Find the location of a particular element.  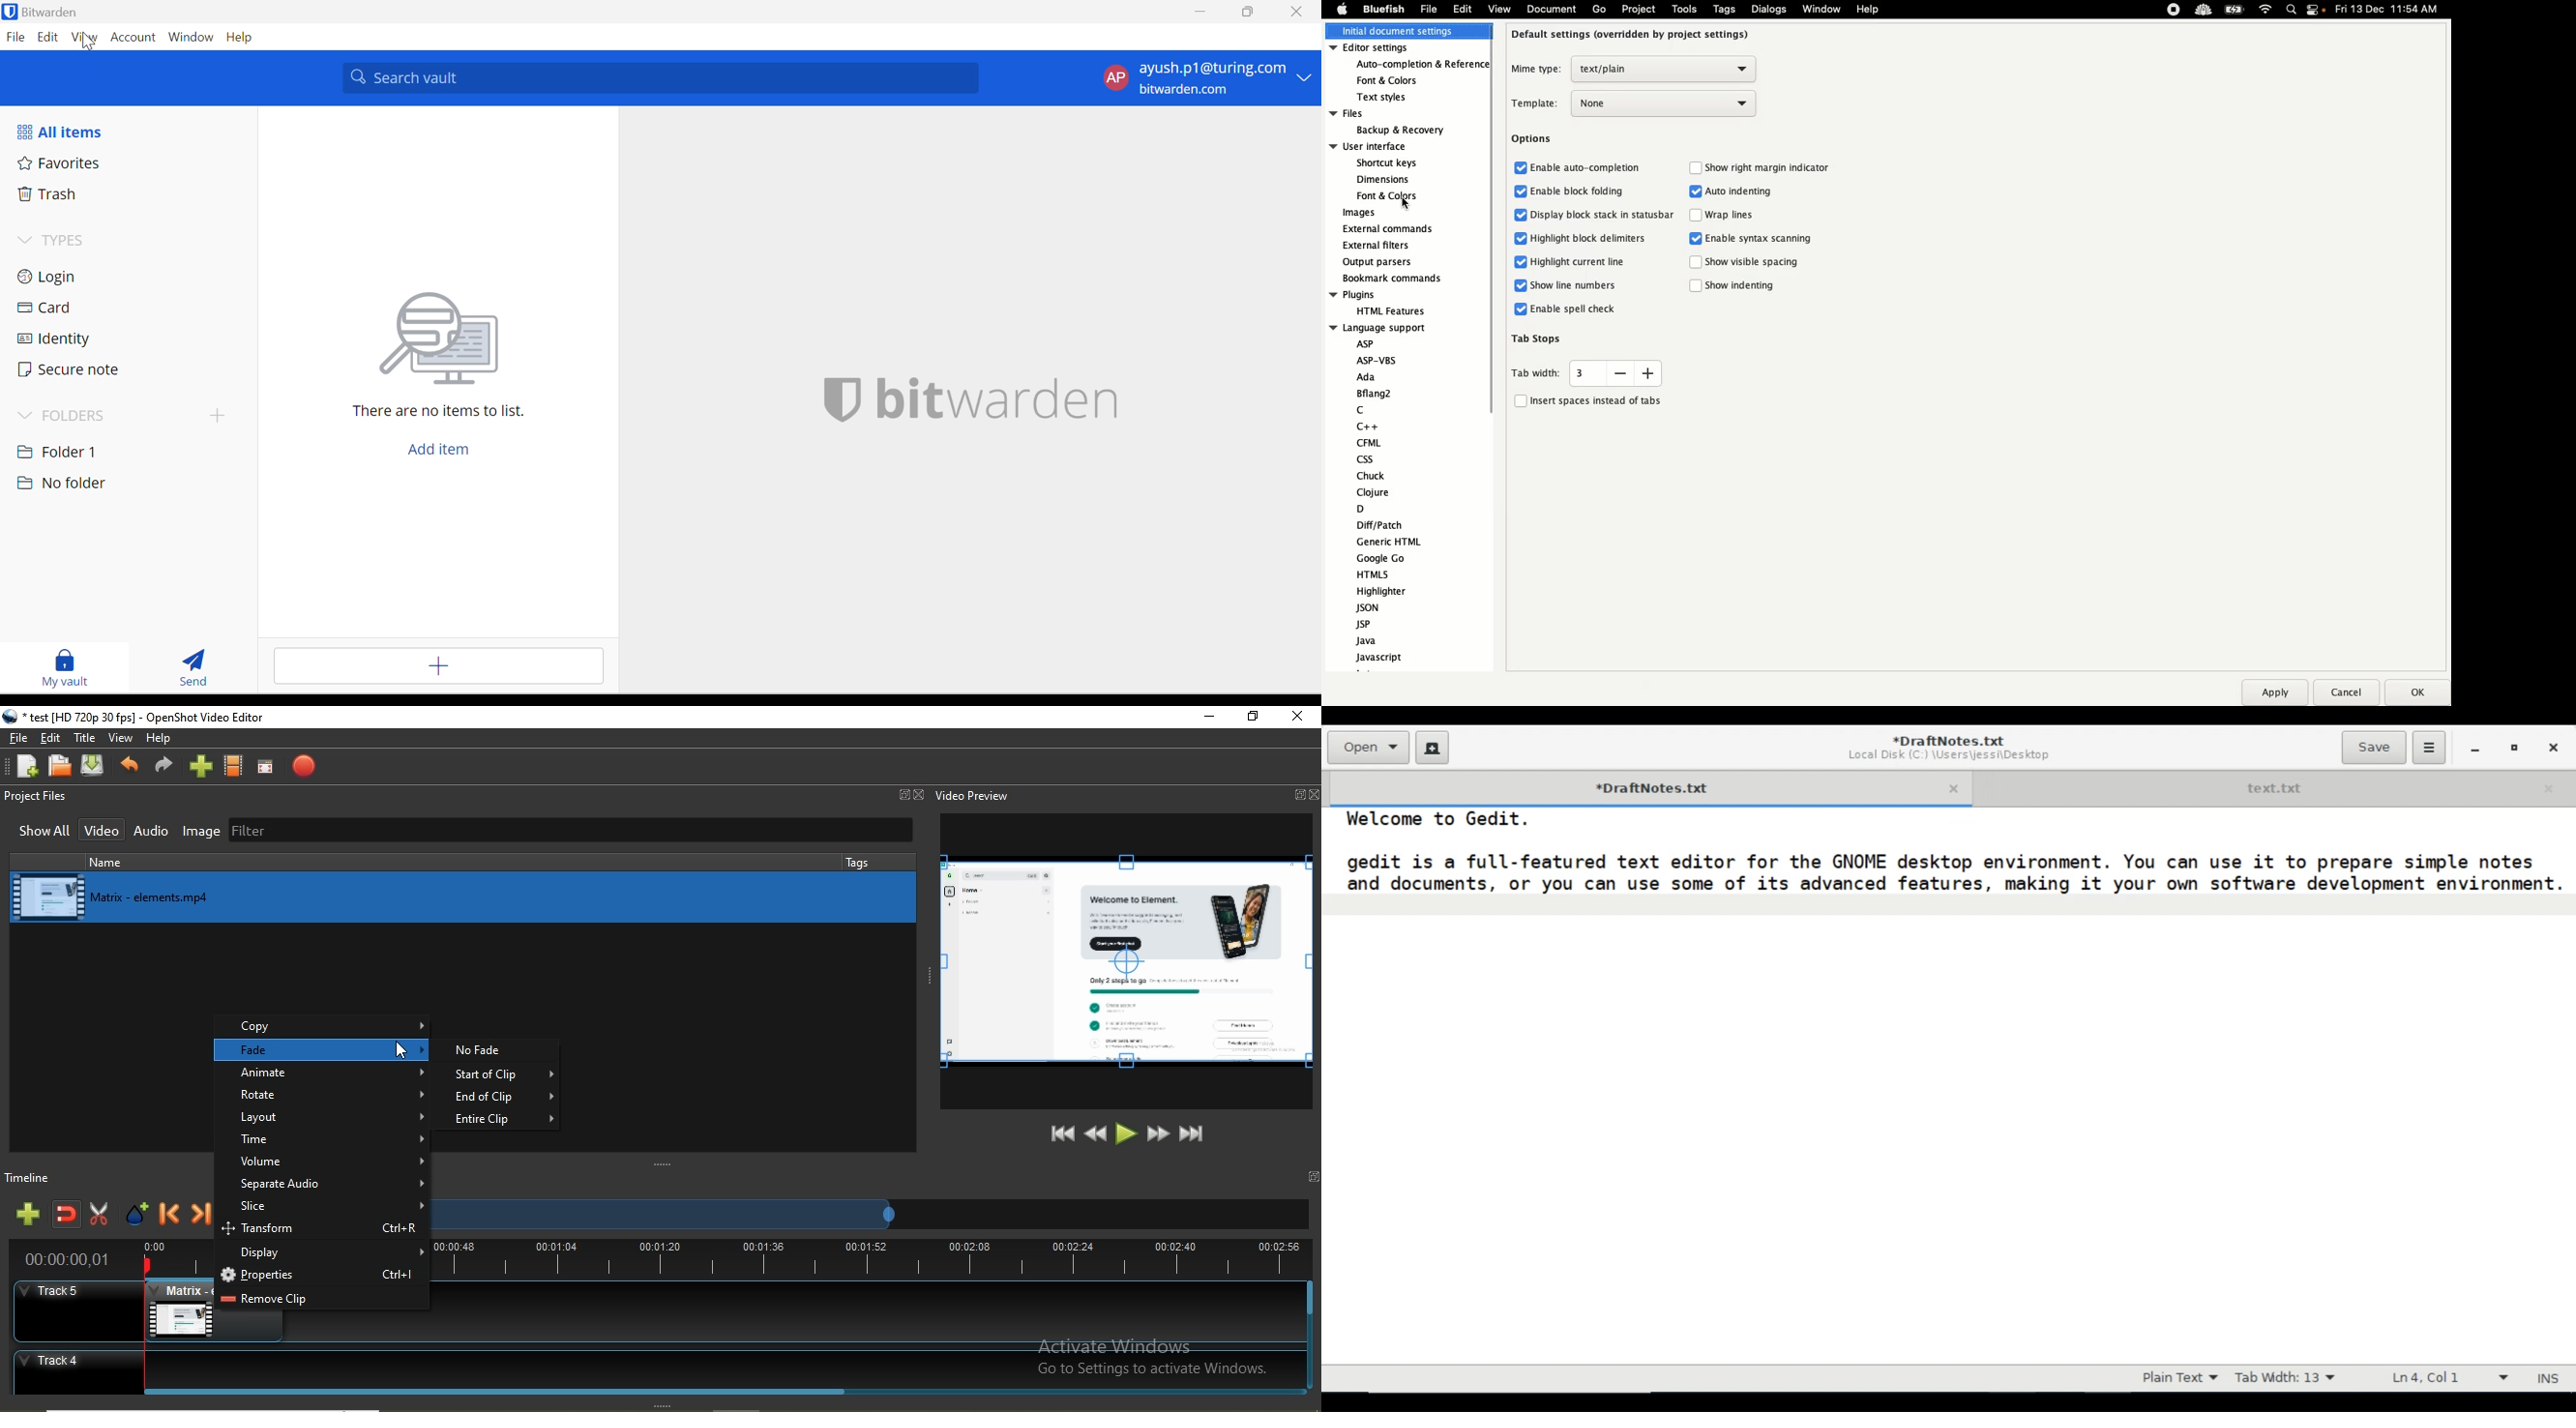

Initial document settings is located at coordinates (1405, 32).